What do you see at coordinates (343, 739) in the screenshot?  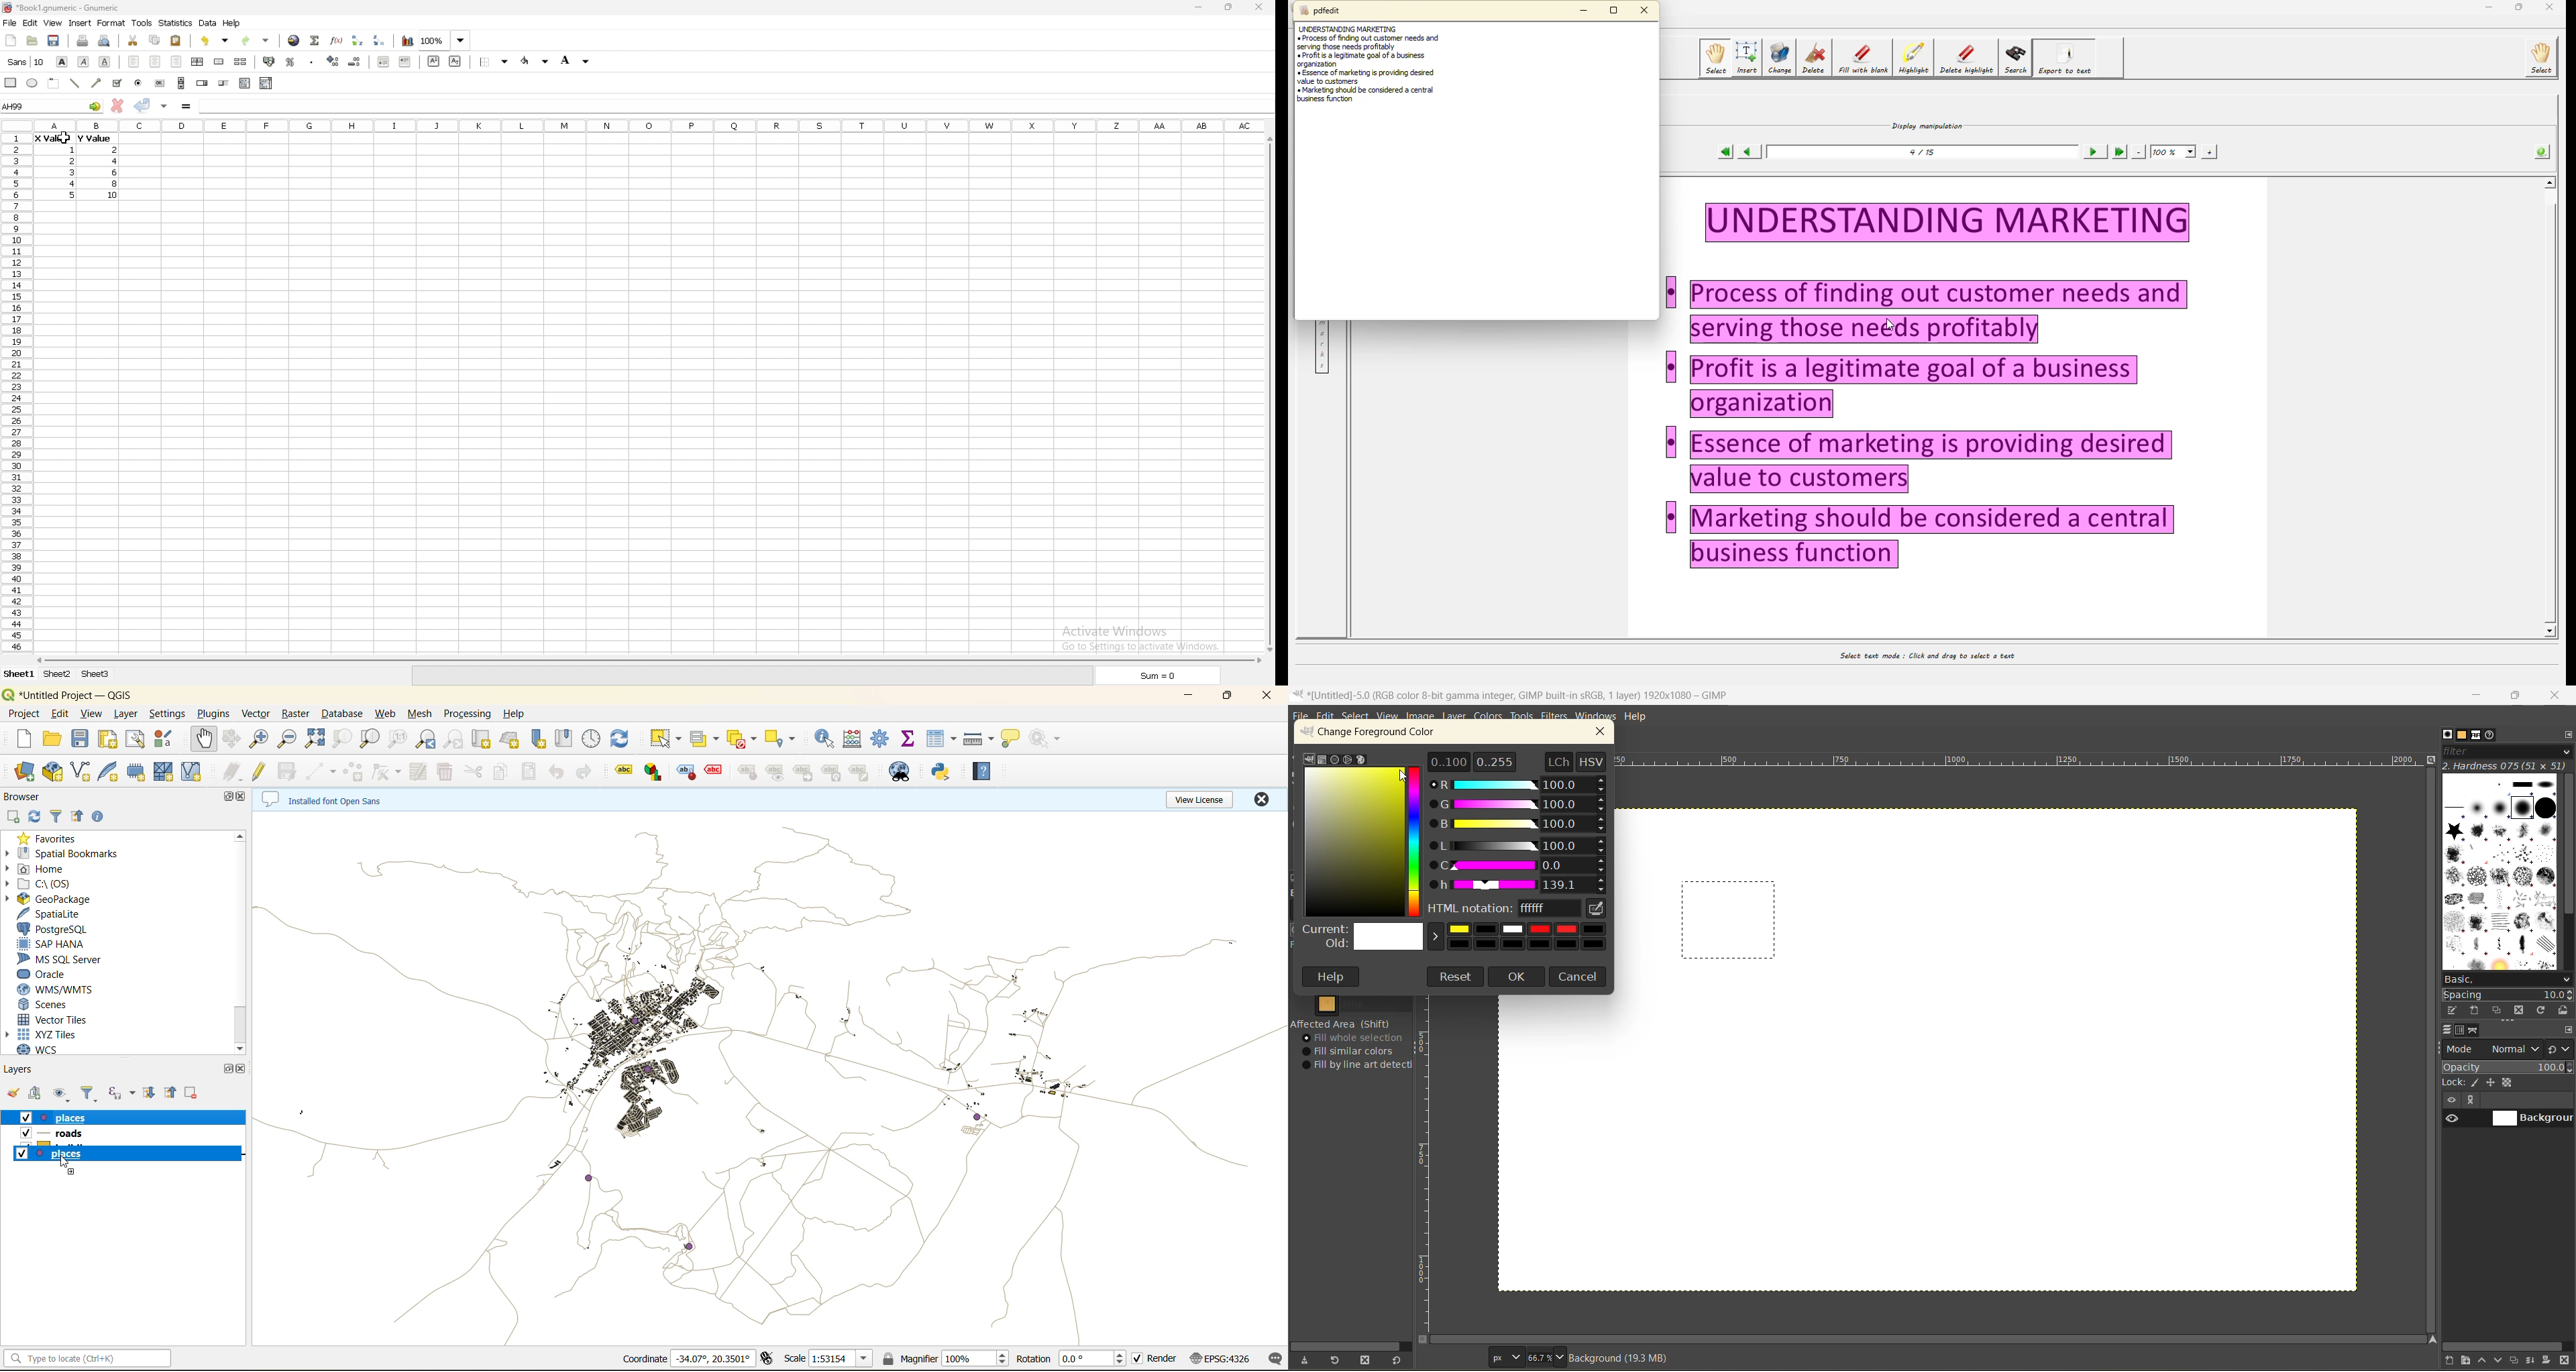 I see `zoom selection` at bounding box center [343, 739].